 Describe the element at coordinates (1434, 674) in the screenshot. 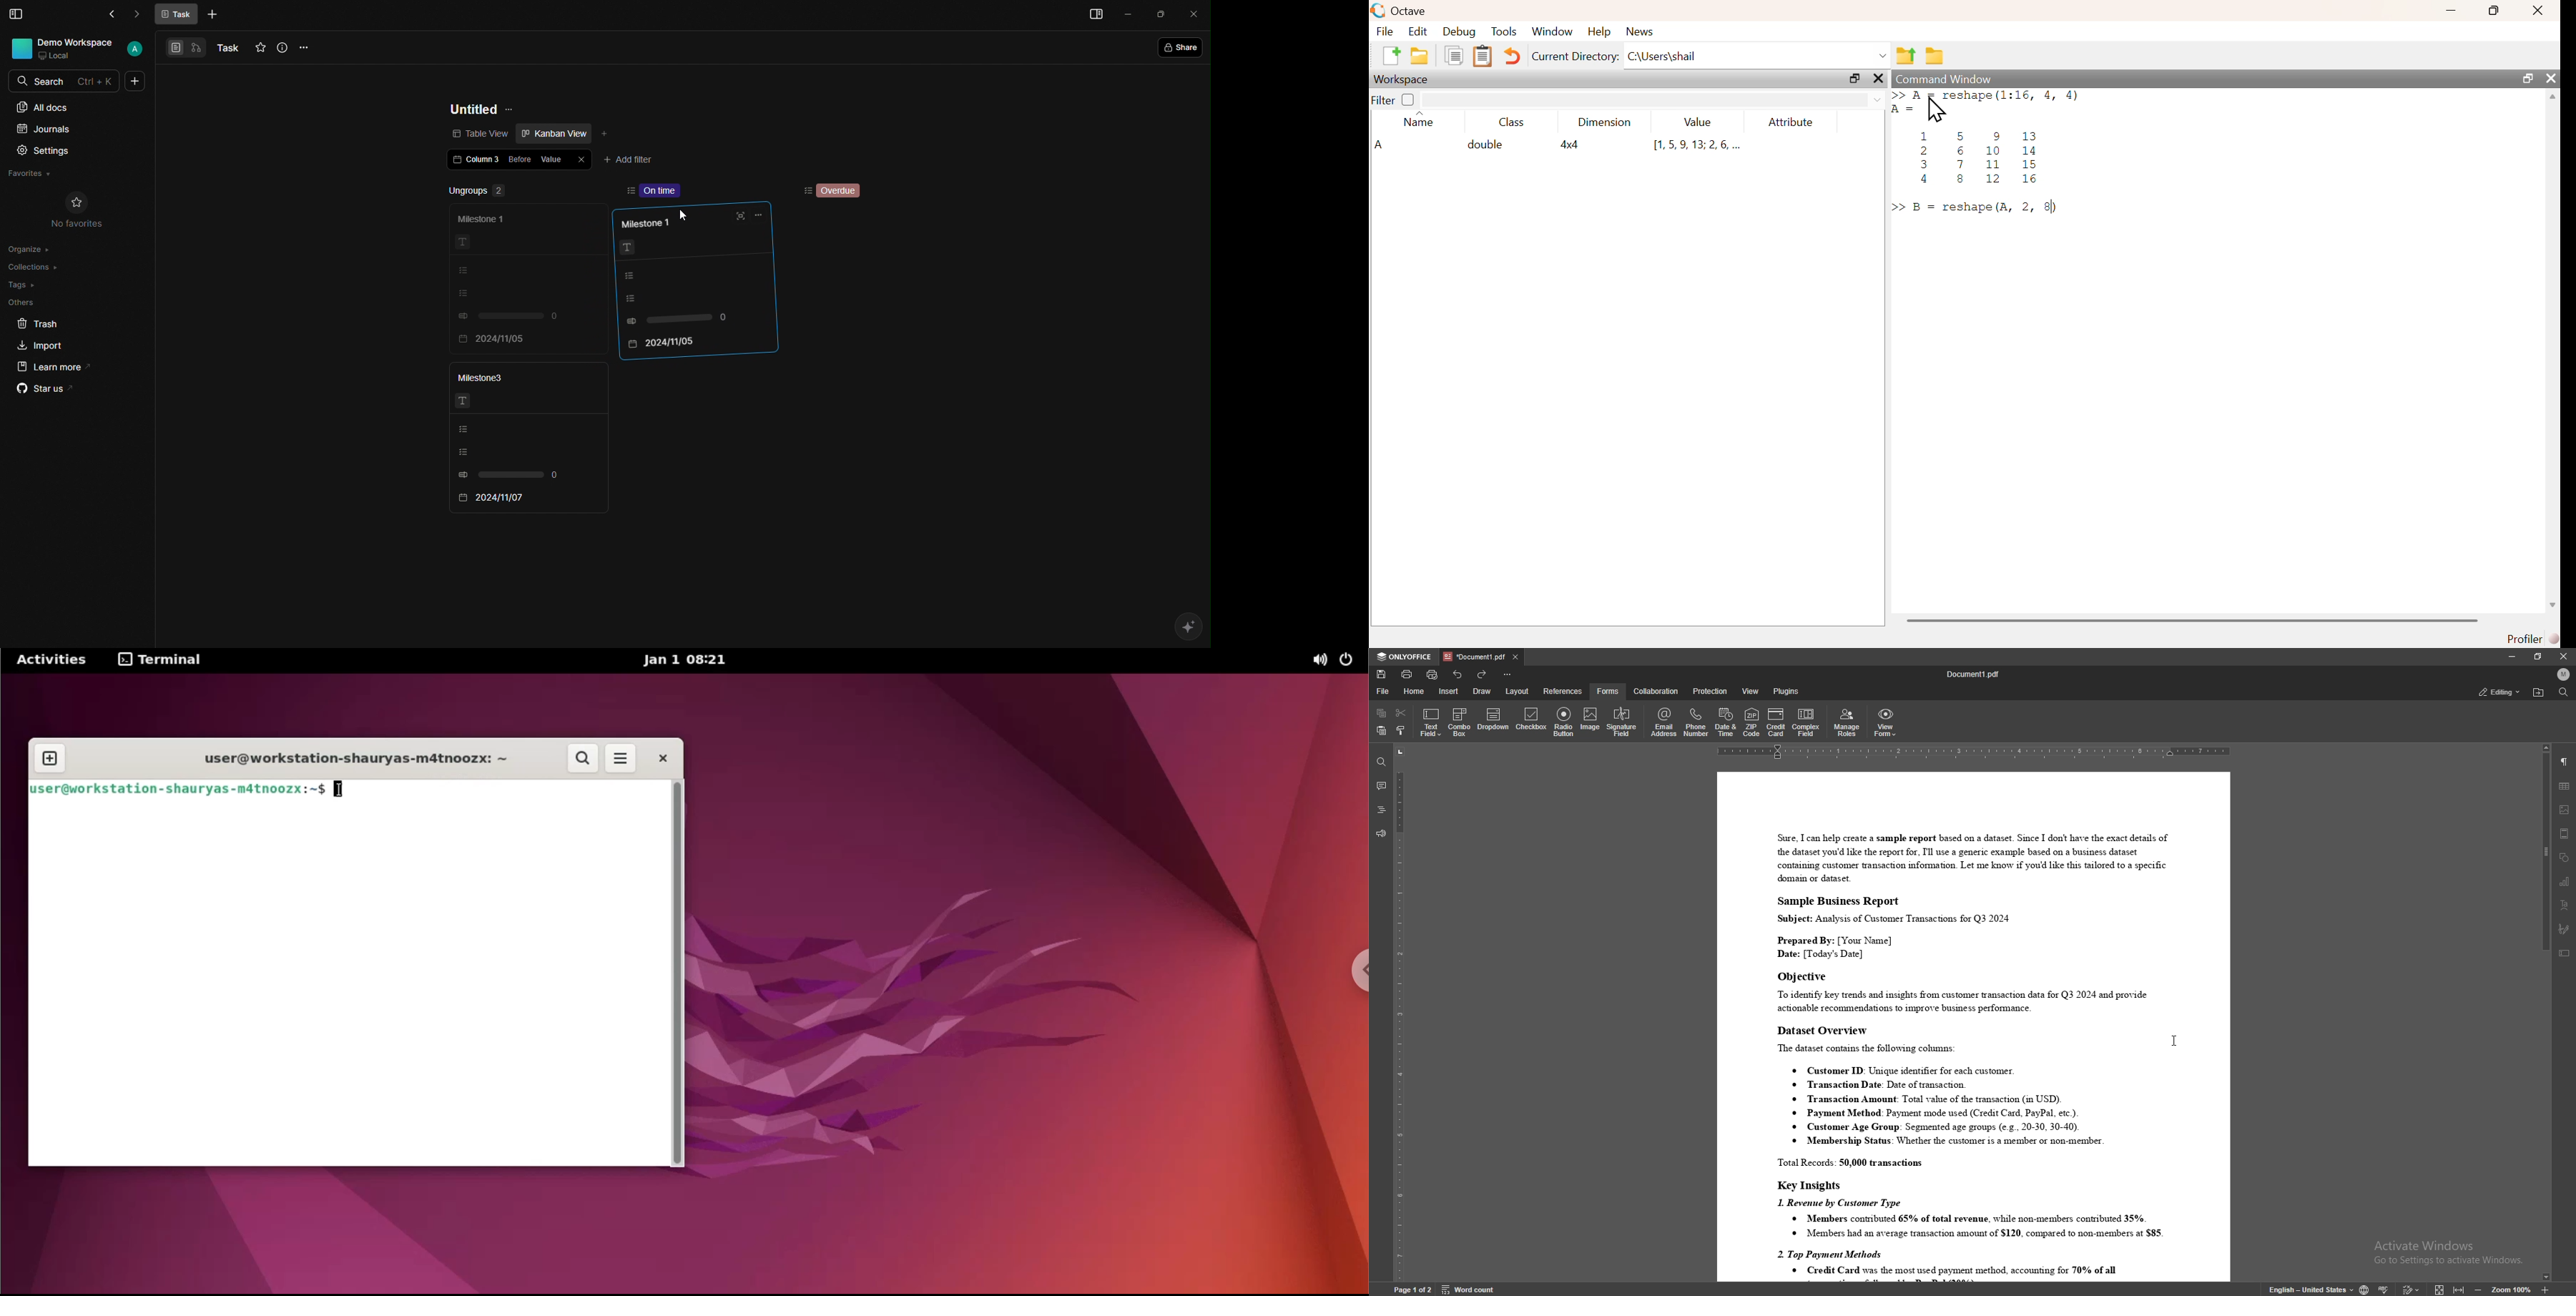

I see `quick print` at that location.